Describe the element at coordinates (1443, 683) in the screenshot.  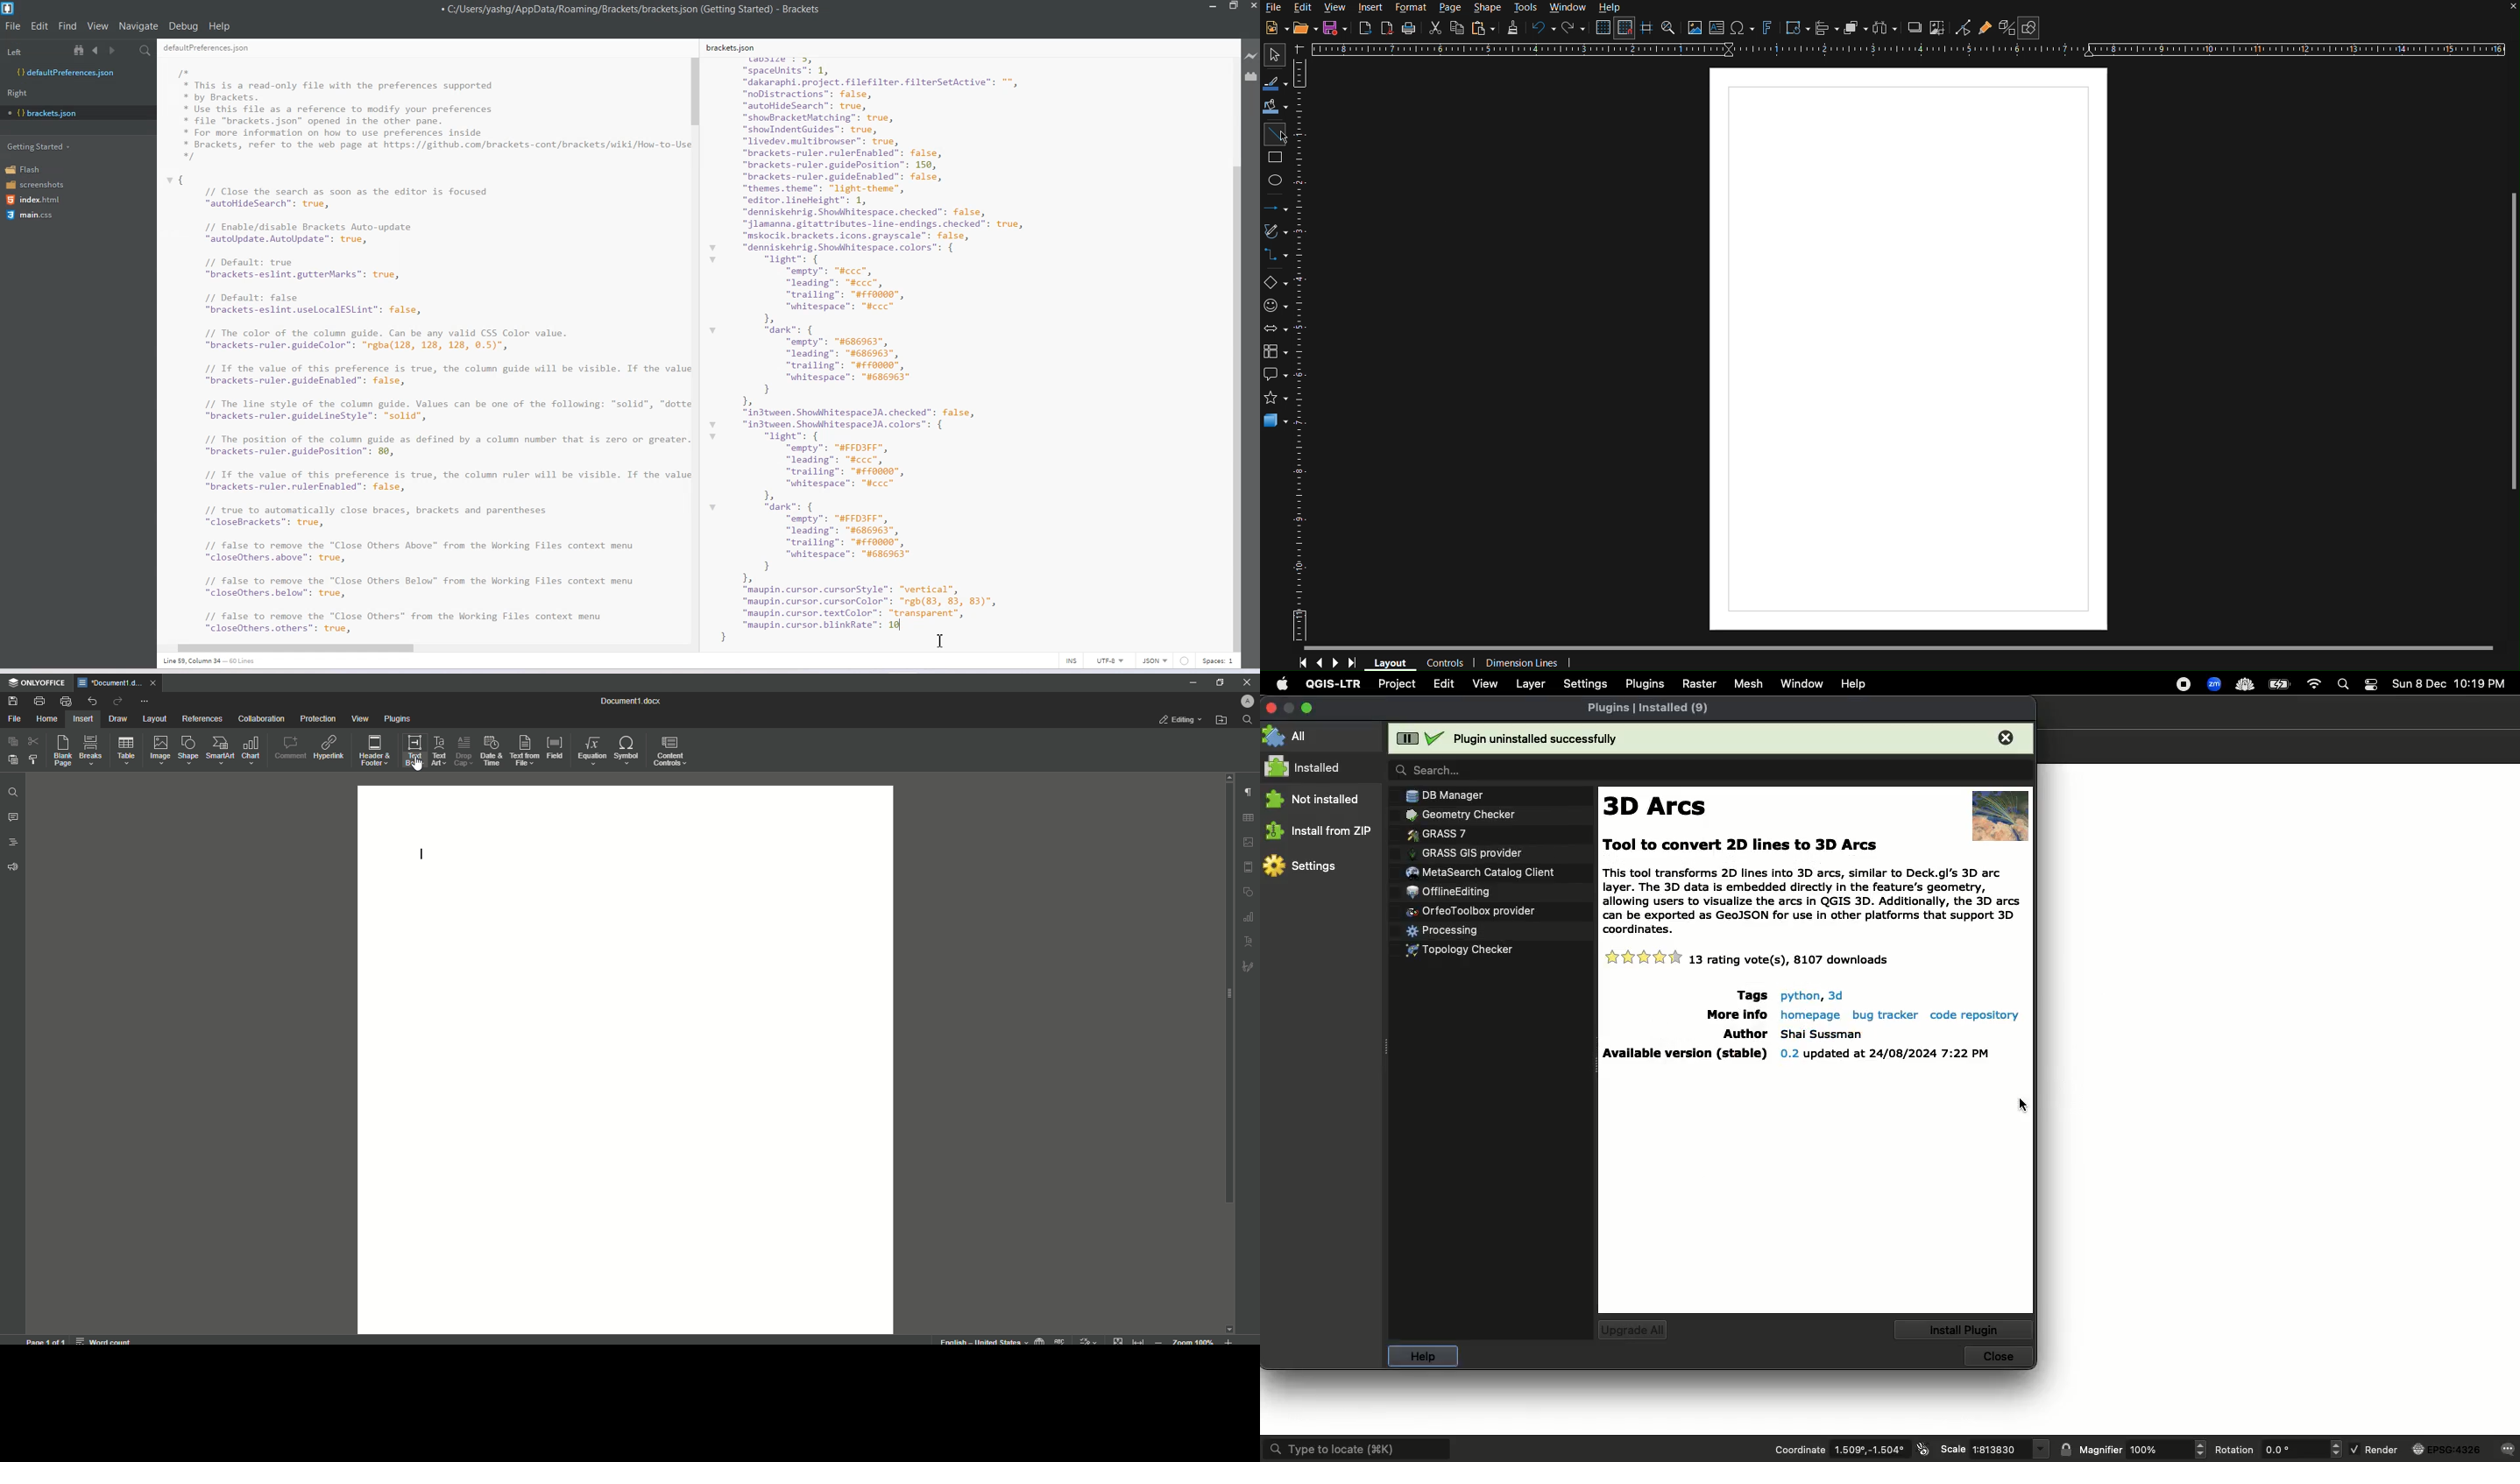
I see `Edit` at that location.